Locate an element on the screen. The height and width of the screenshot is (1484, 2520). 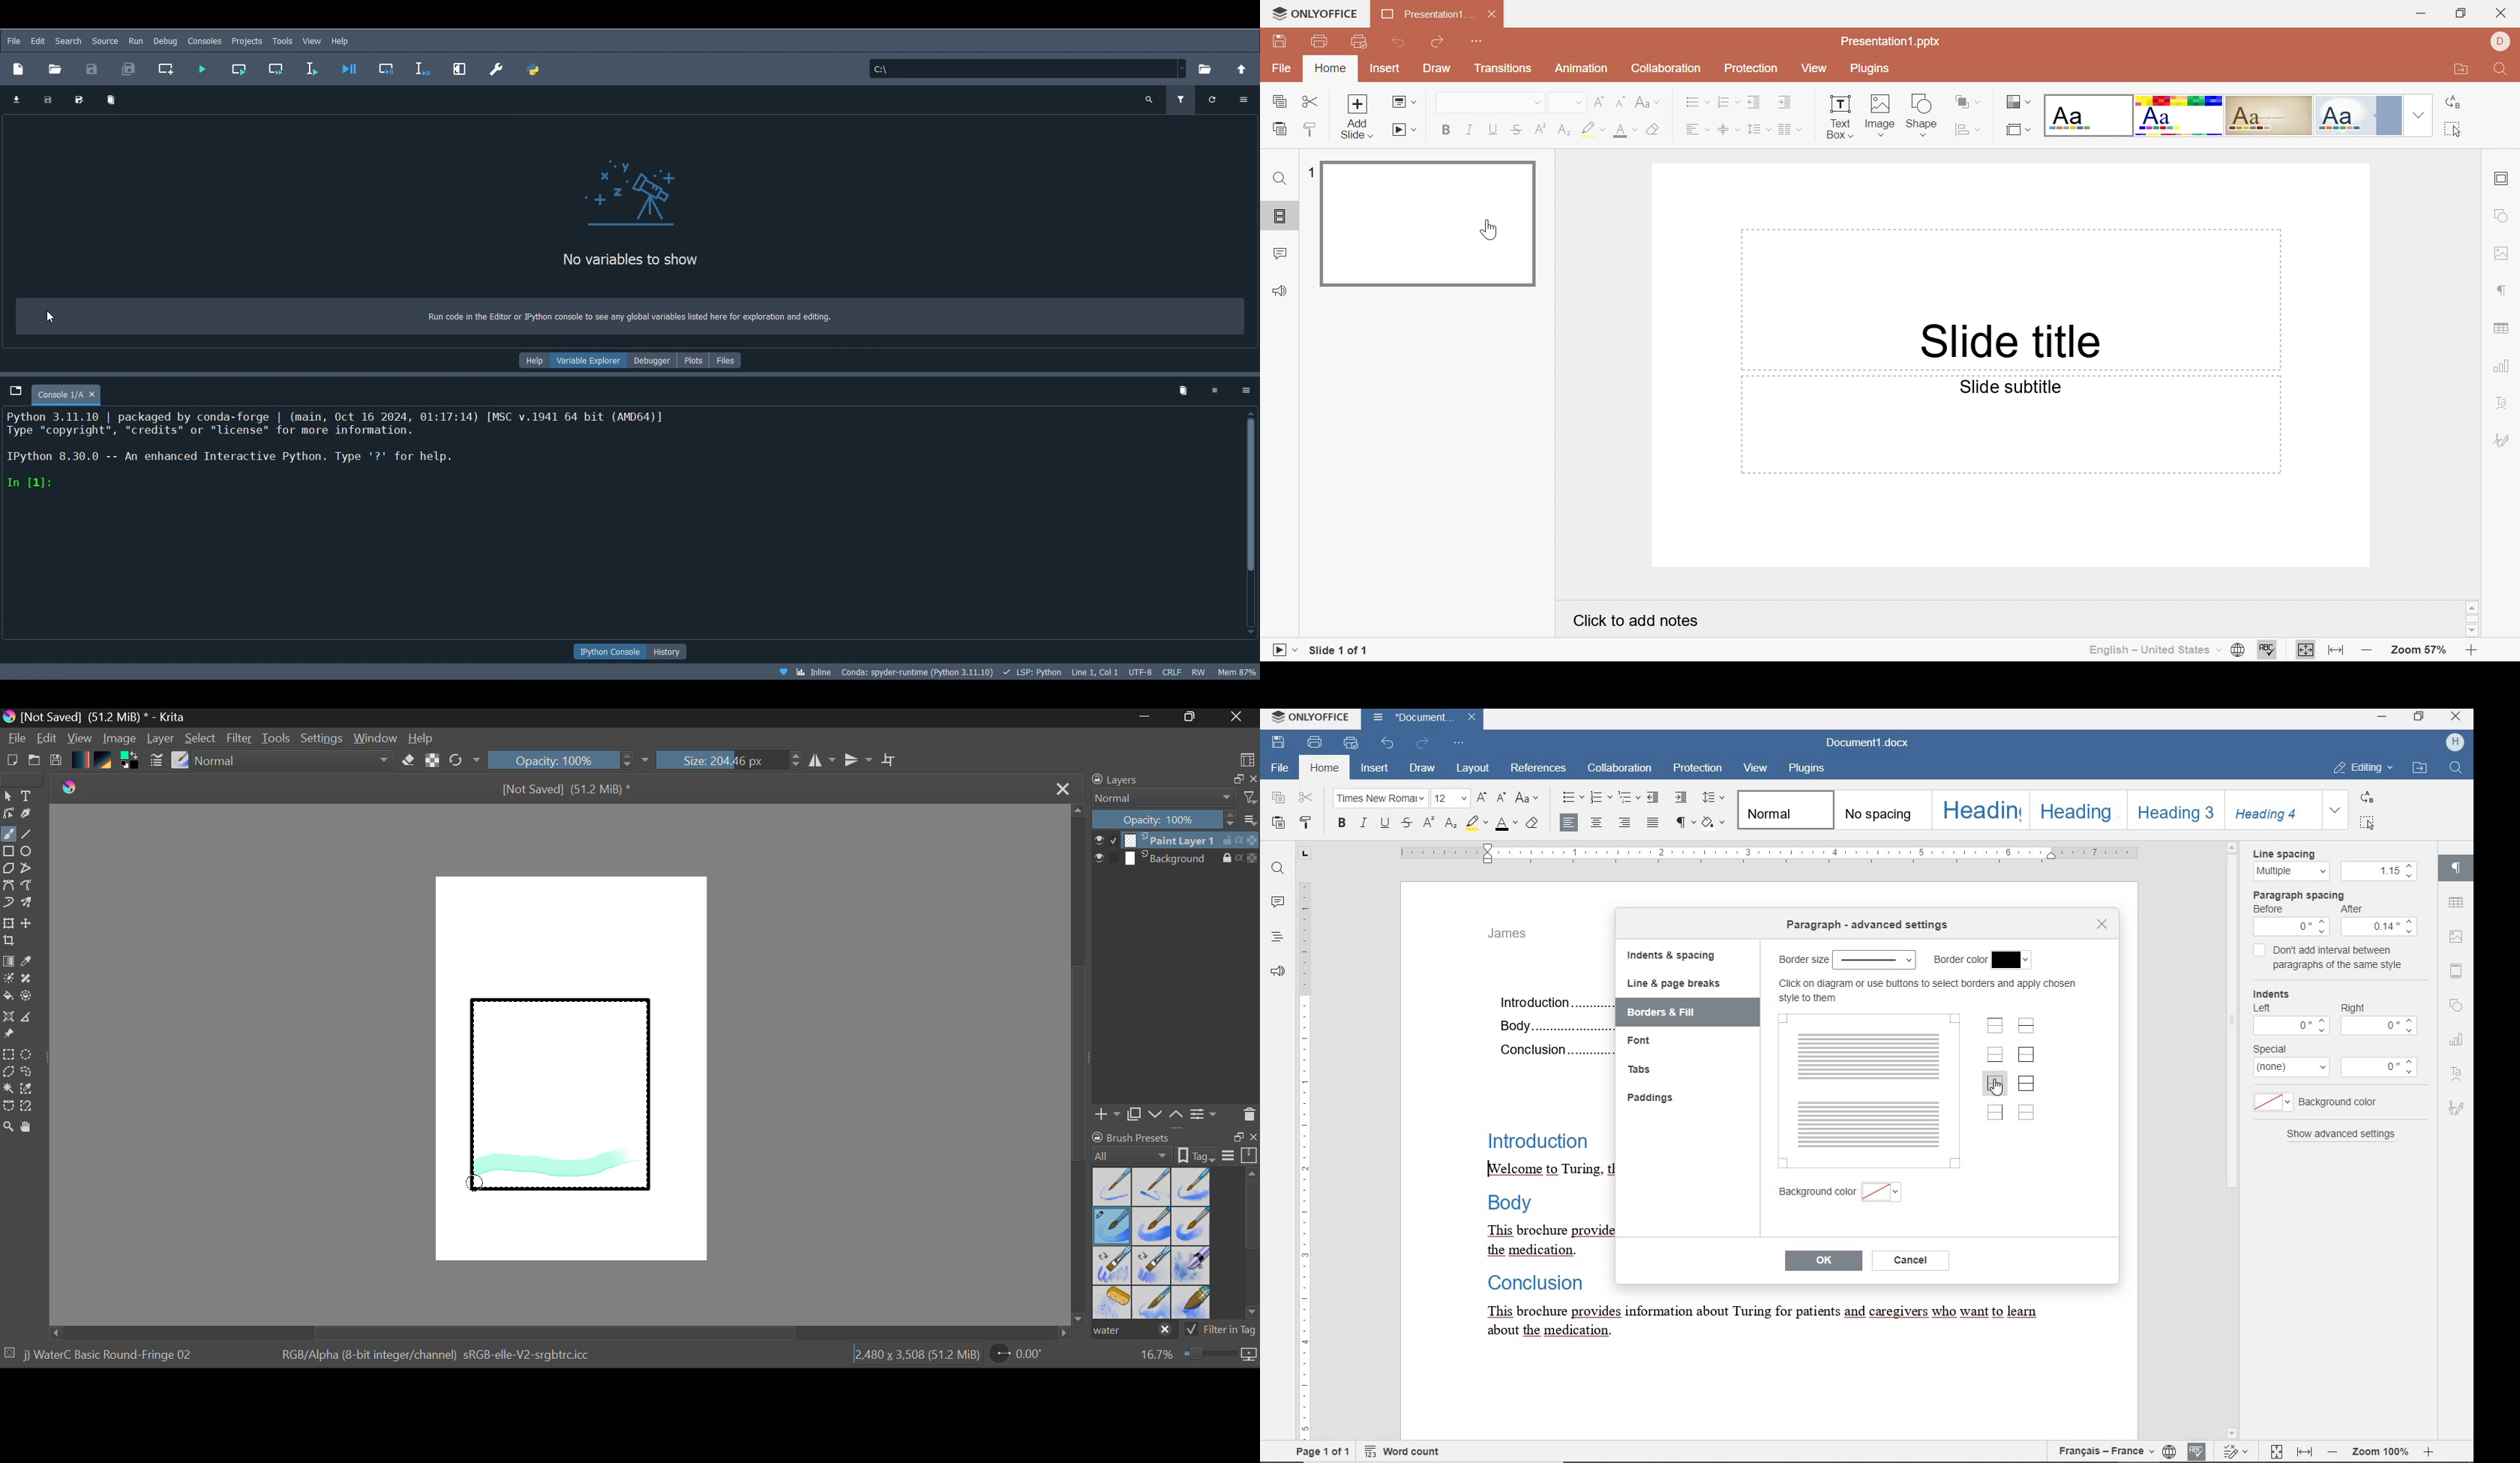
Change slide theme is located at coordinates (2012, 99).